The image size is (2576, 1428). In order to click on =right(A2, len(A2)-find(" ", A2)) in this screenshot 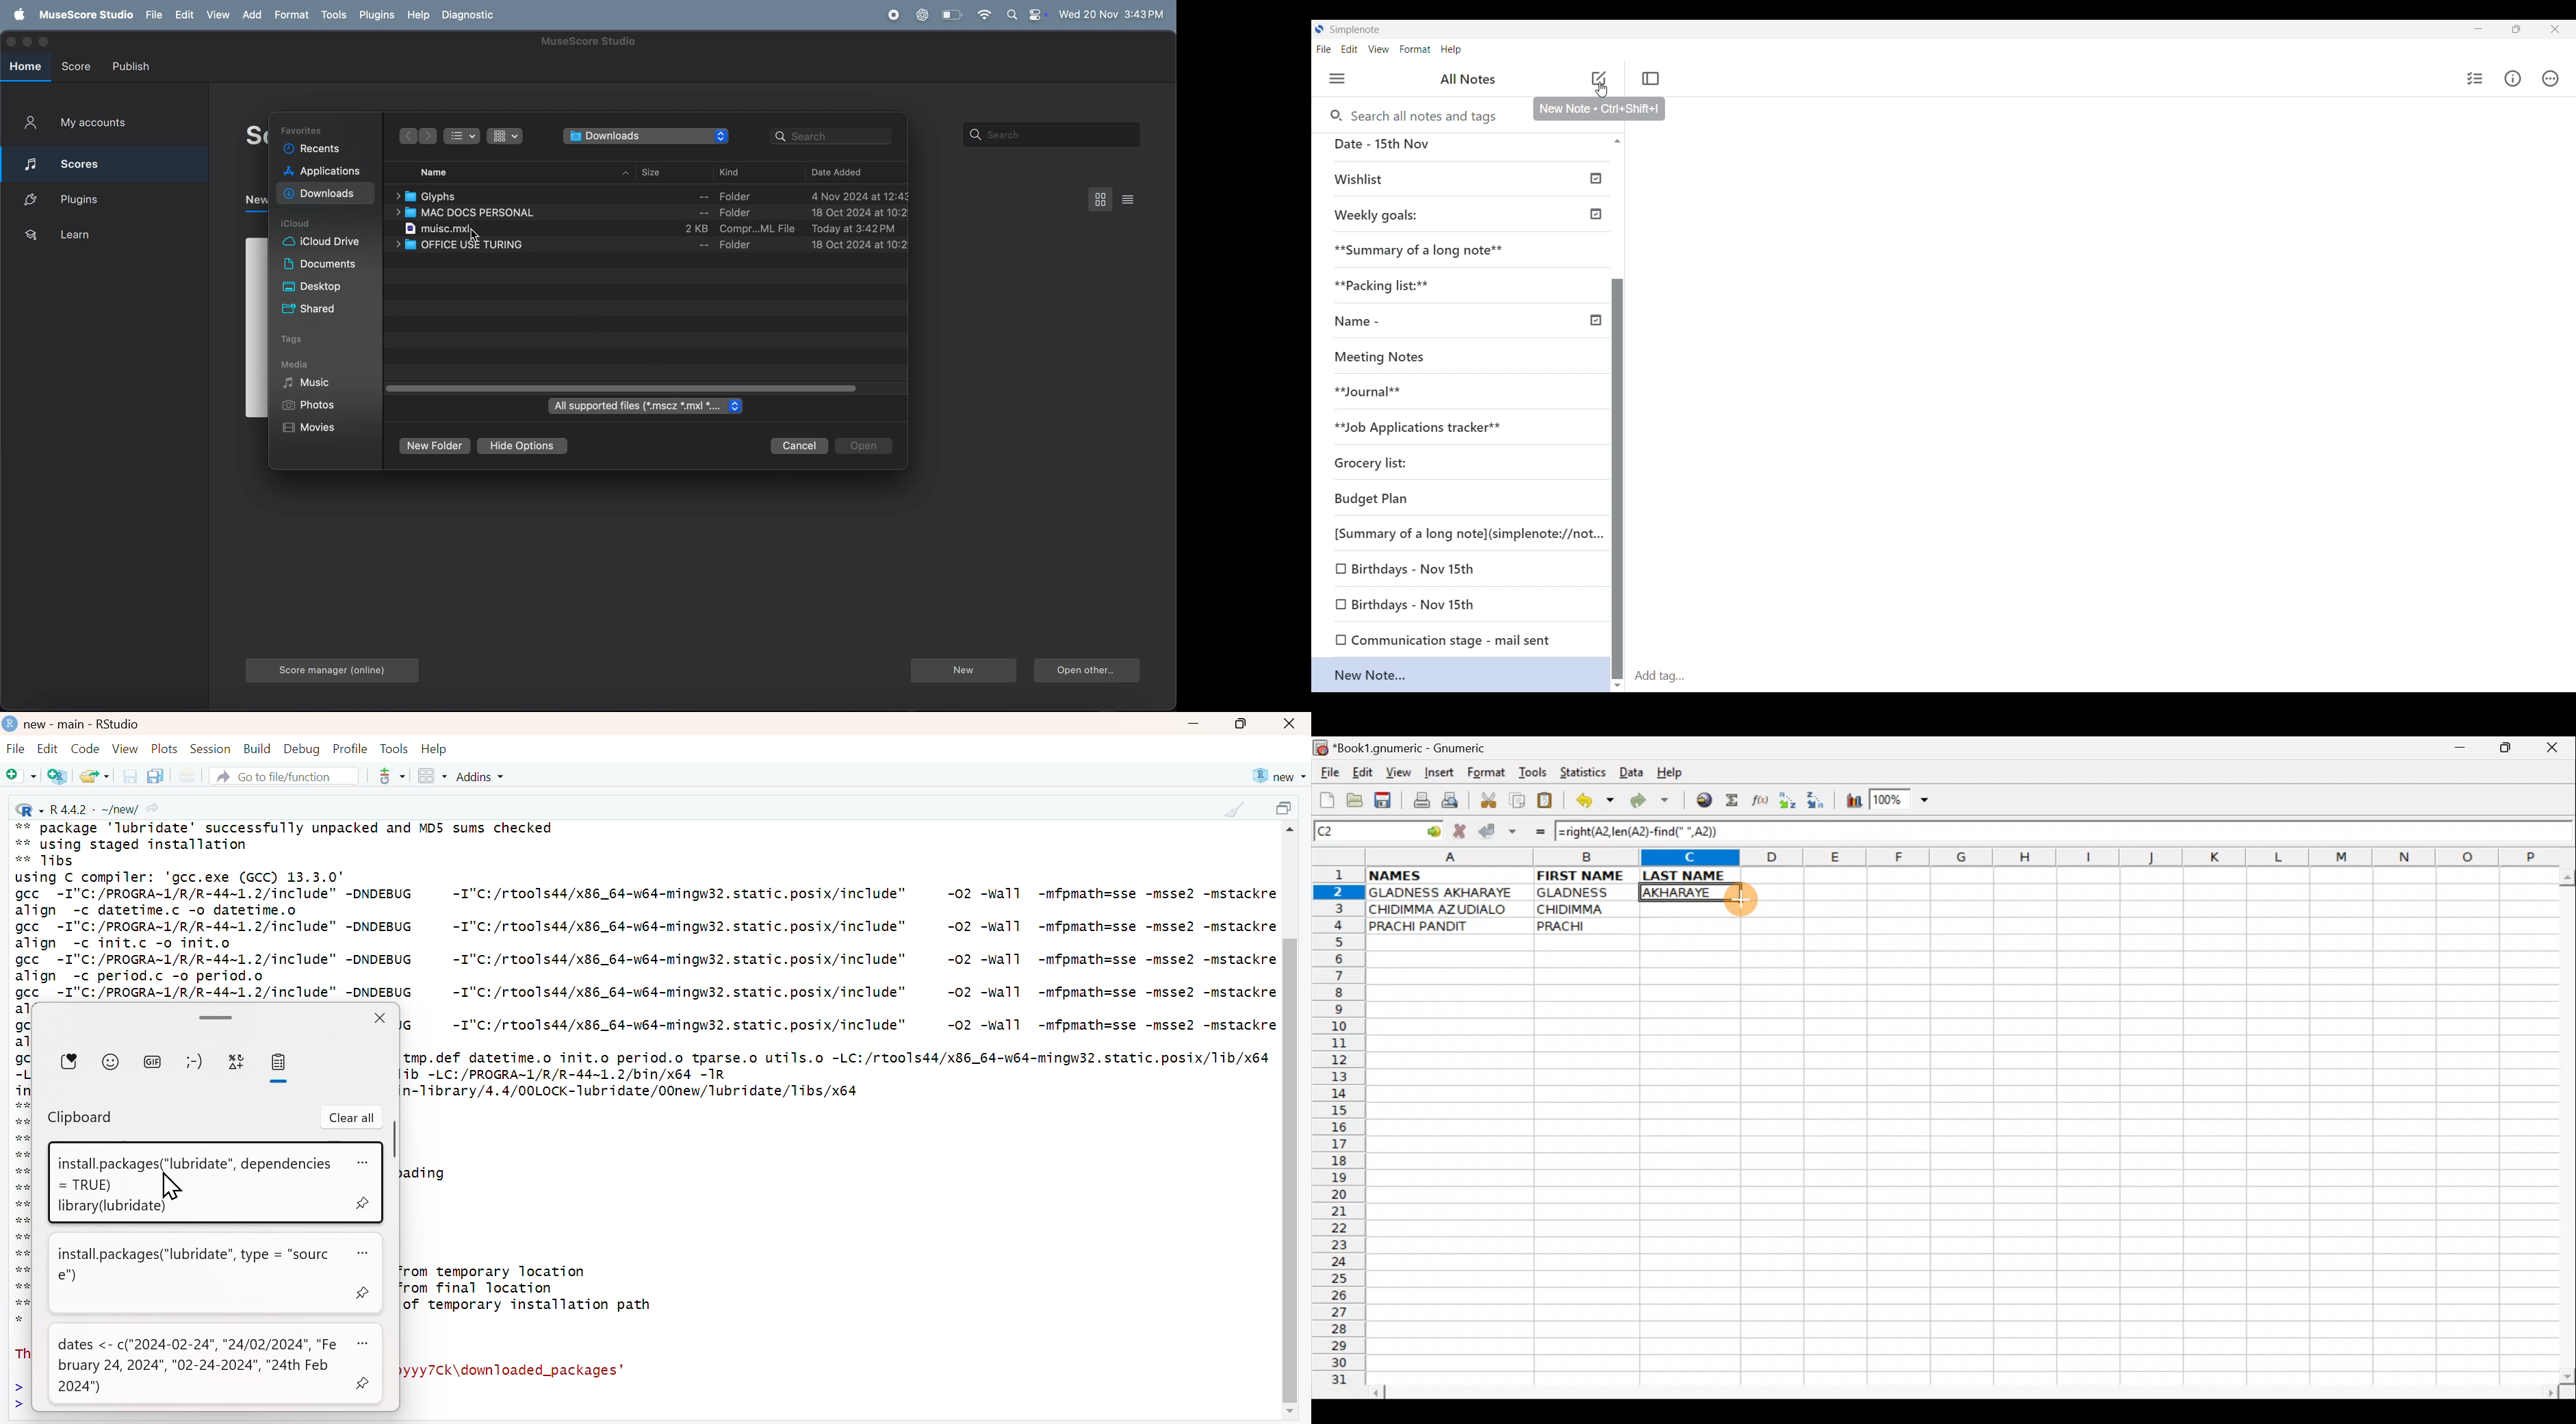, I will do `click(1642, 831)`.